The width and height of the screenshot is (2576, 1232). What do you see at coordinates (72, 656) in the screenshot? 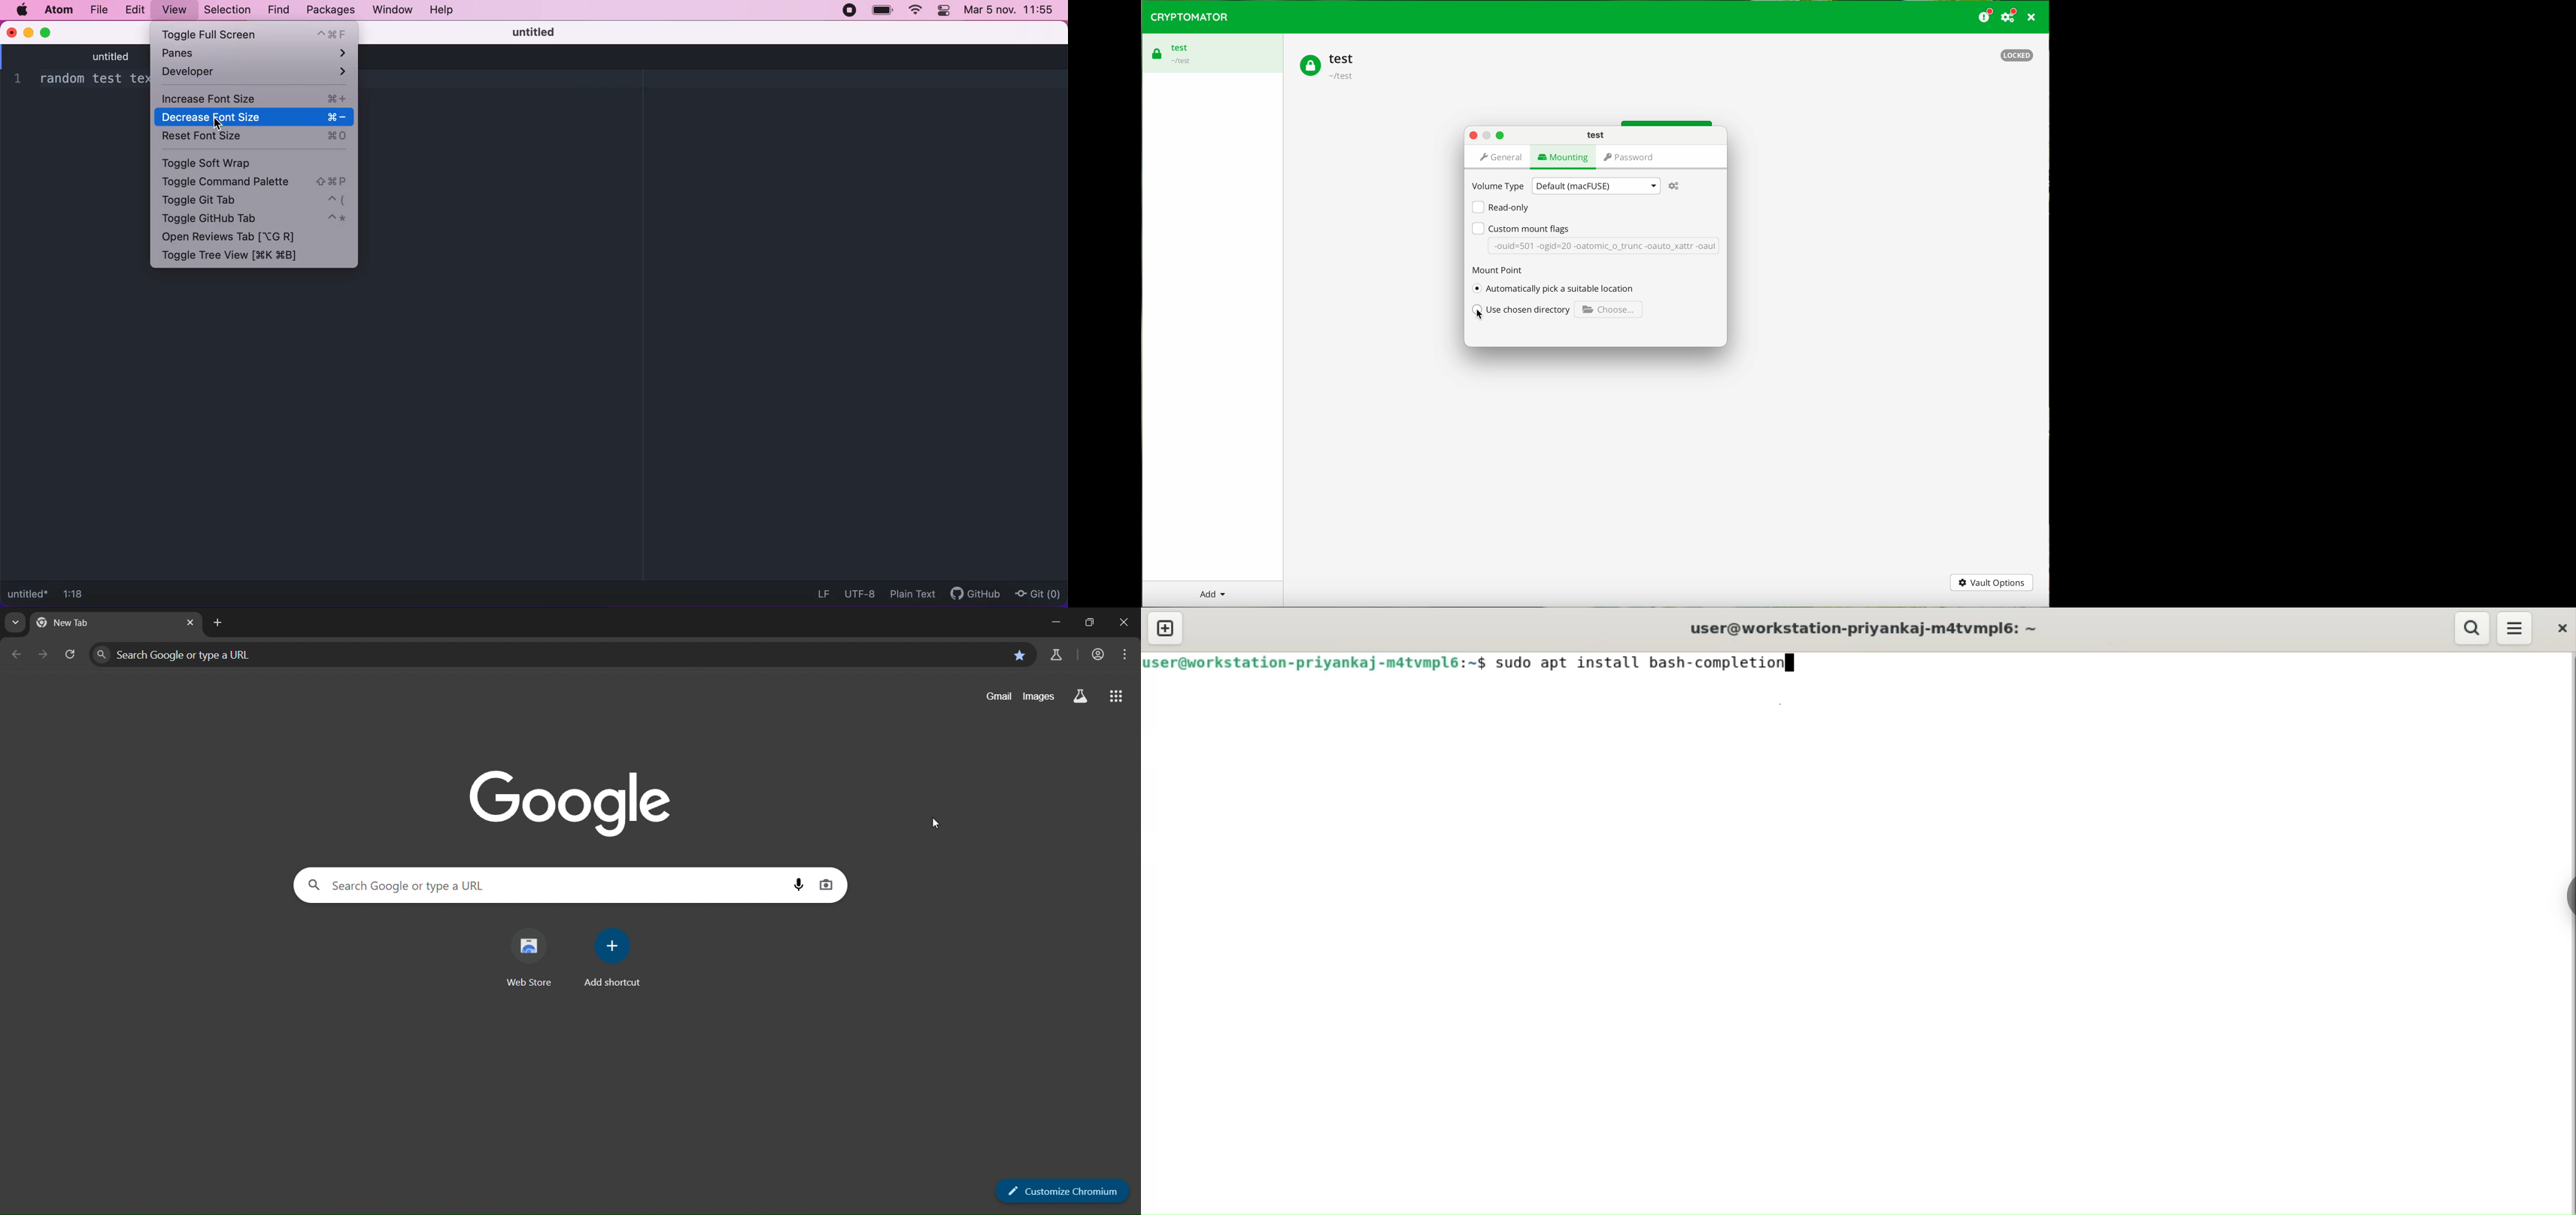
I see `reload page` at bounding box center [72, 656].